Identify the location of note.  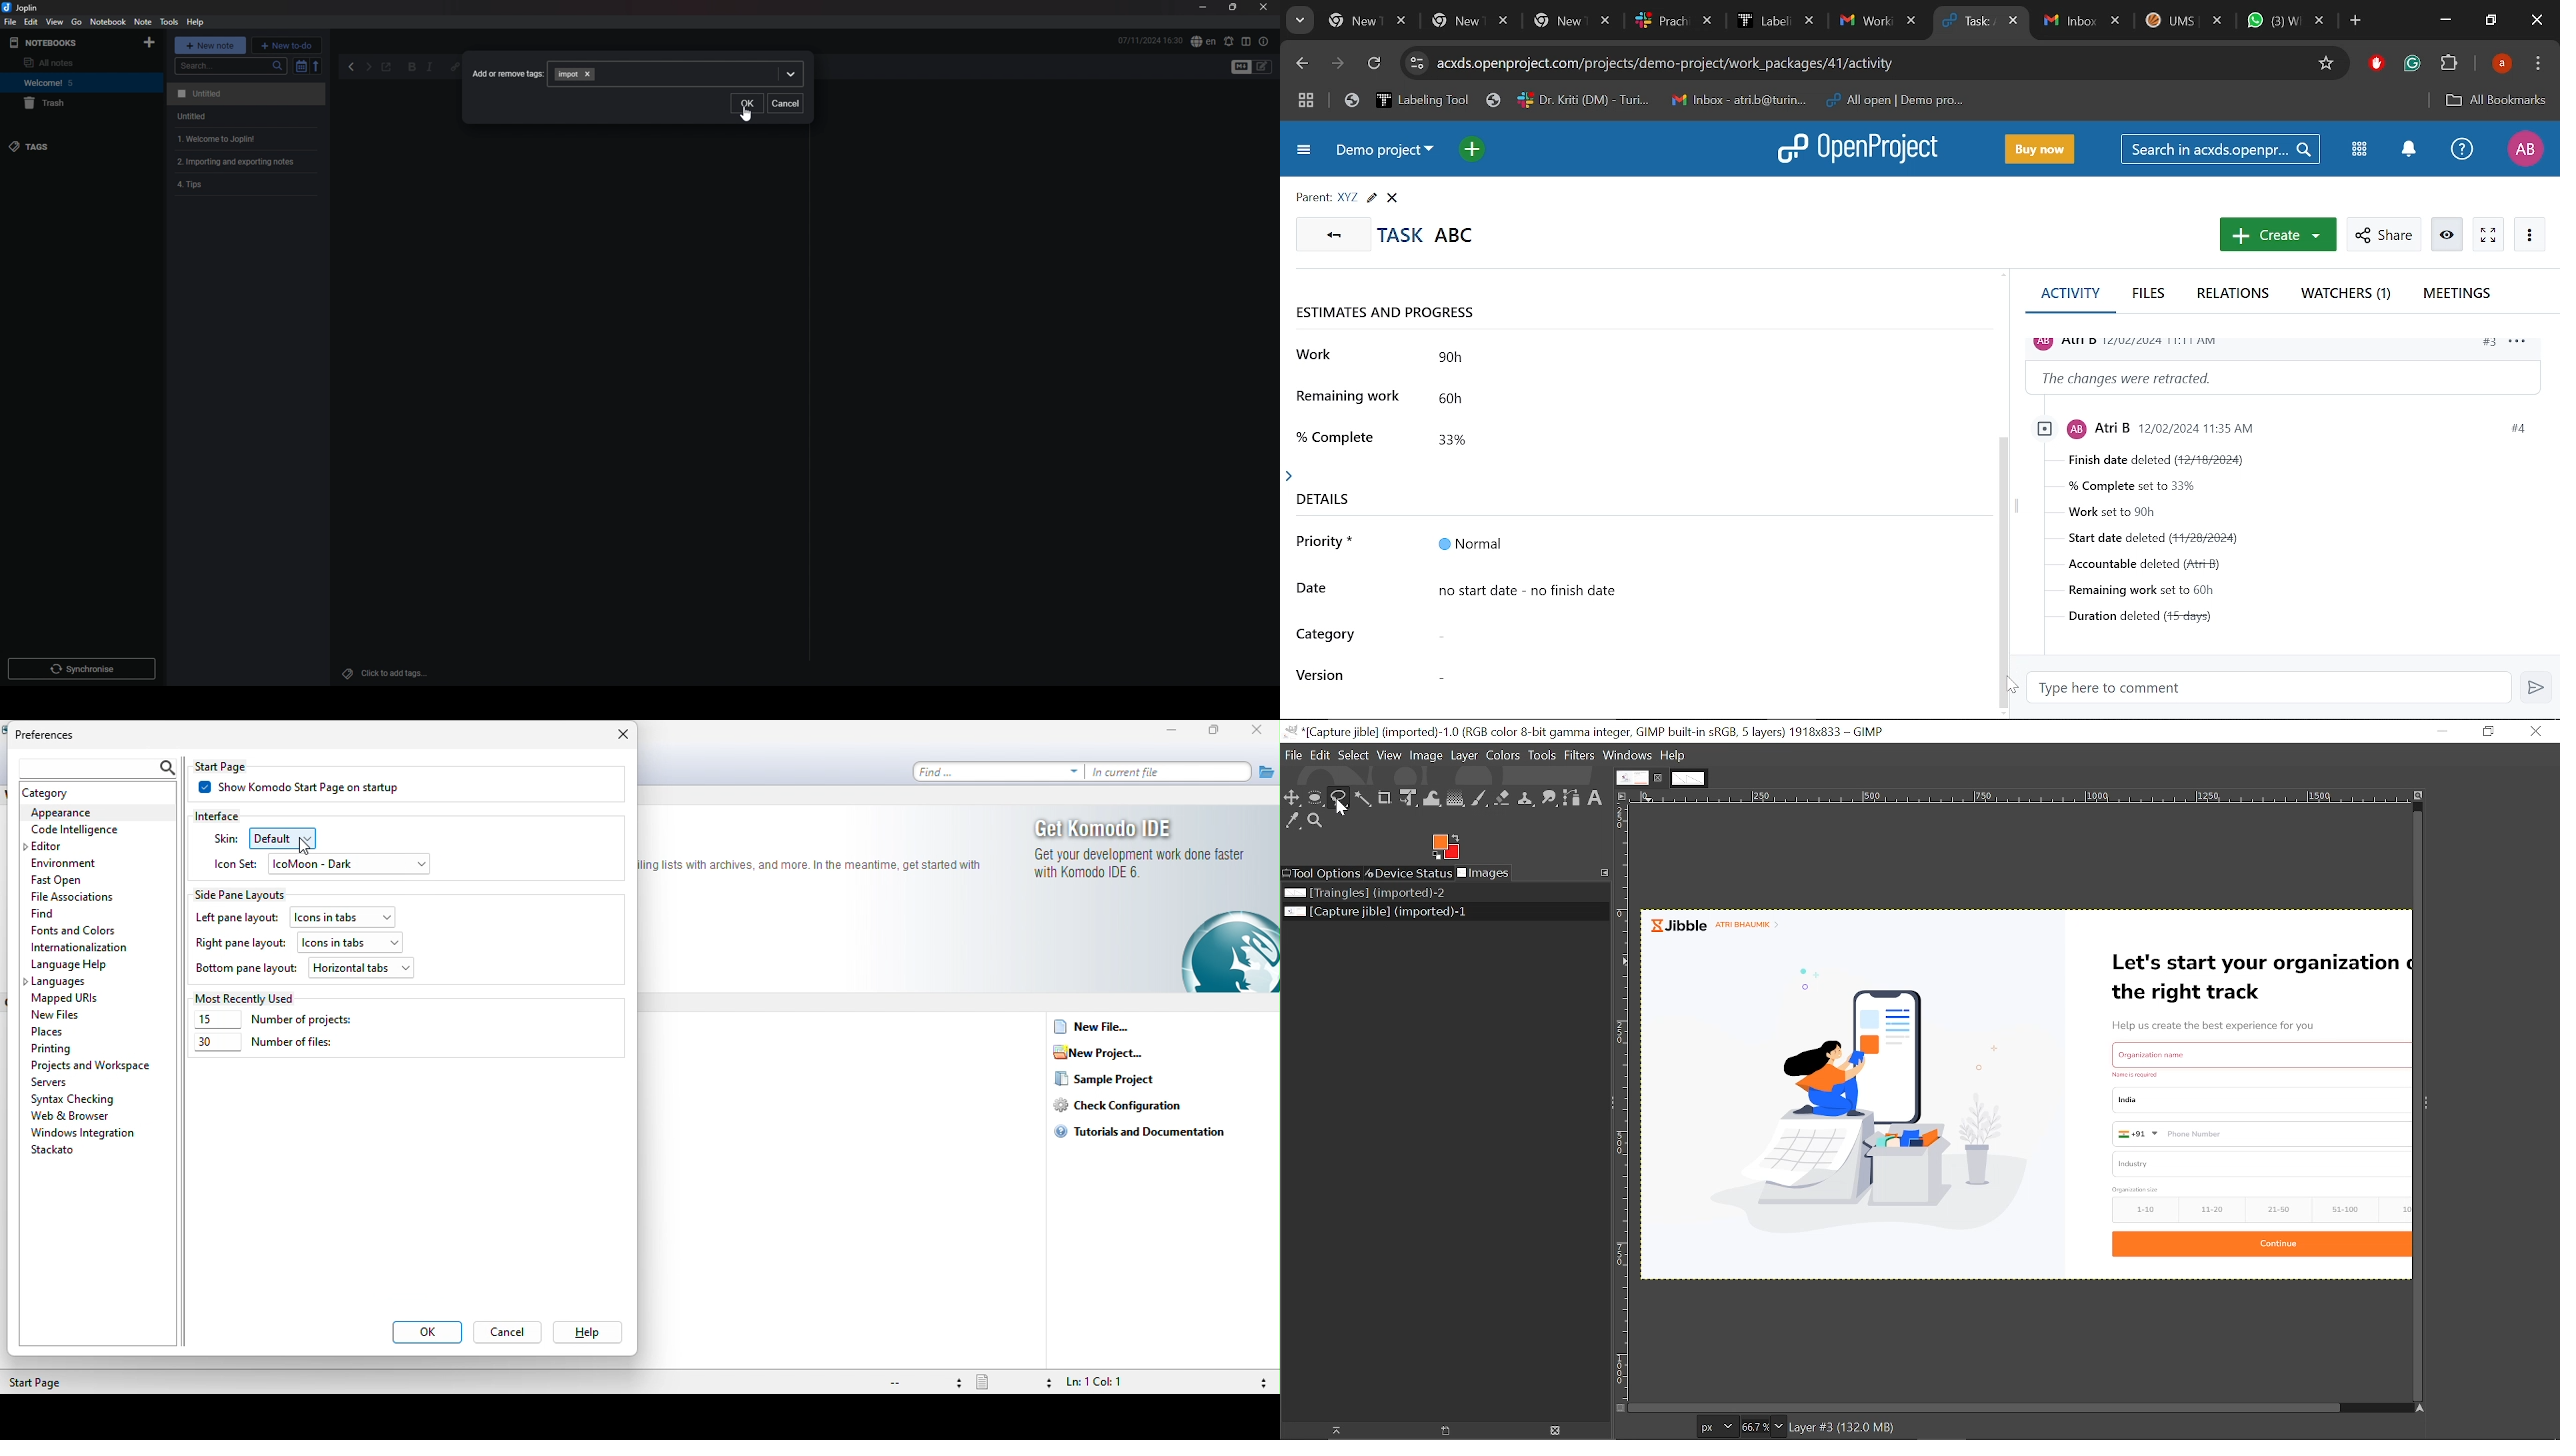
(248, 186).